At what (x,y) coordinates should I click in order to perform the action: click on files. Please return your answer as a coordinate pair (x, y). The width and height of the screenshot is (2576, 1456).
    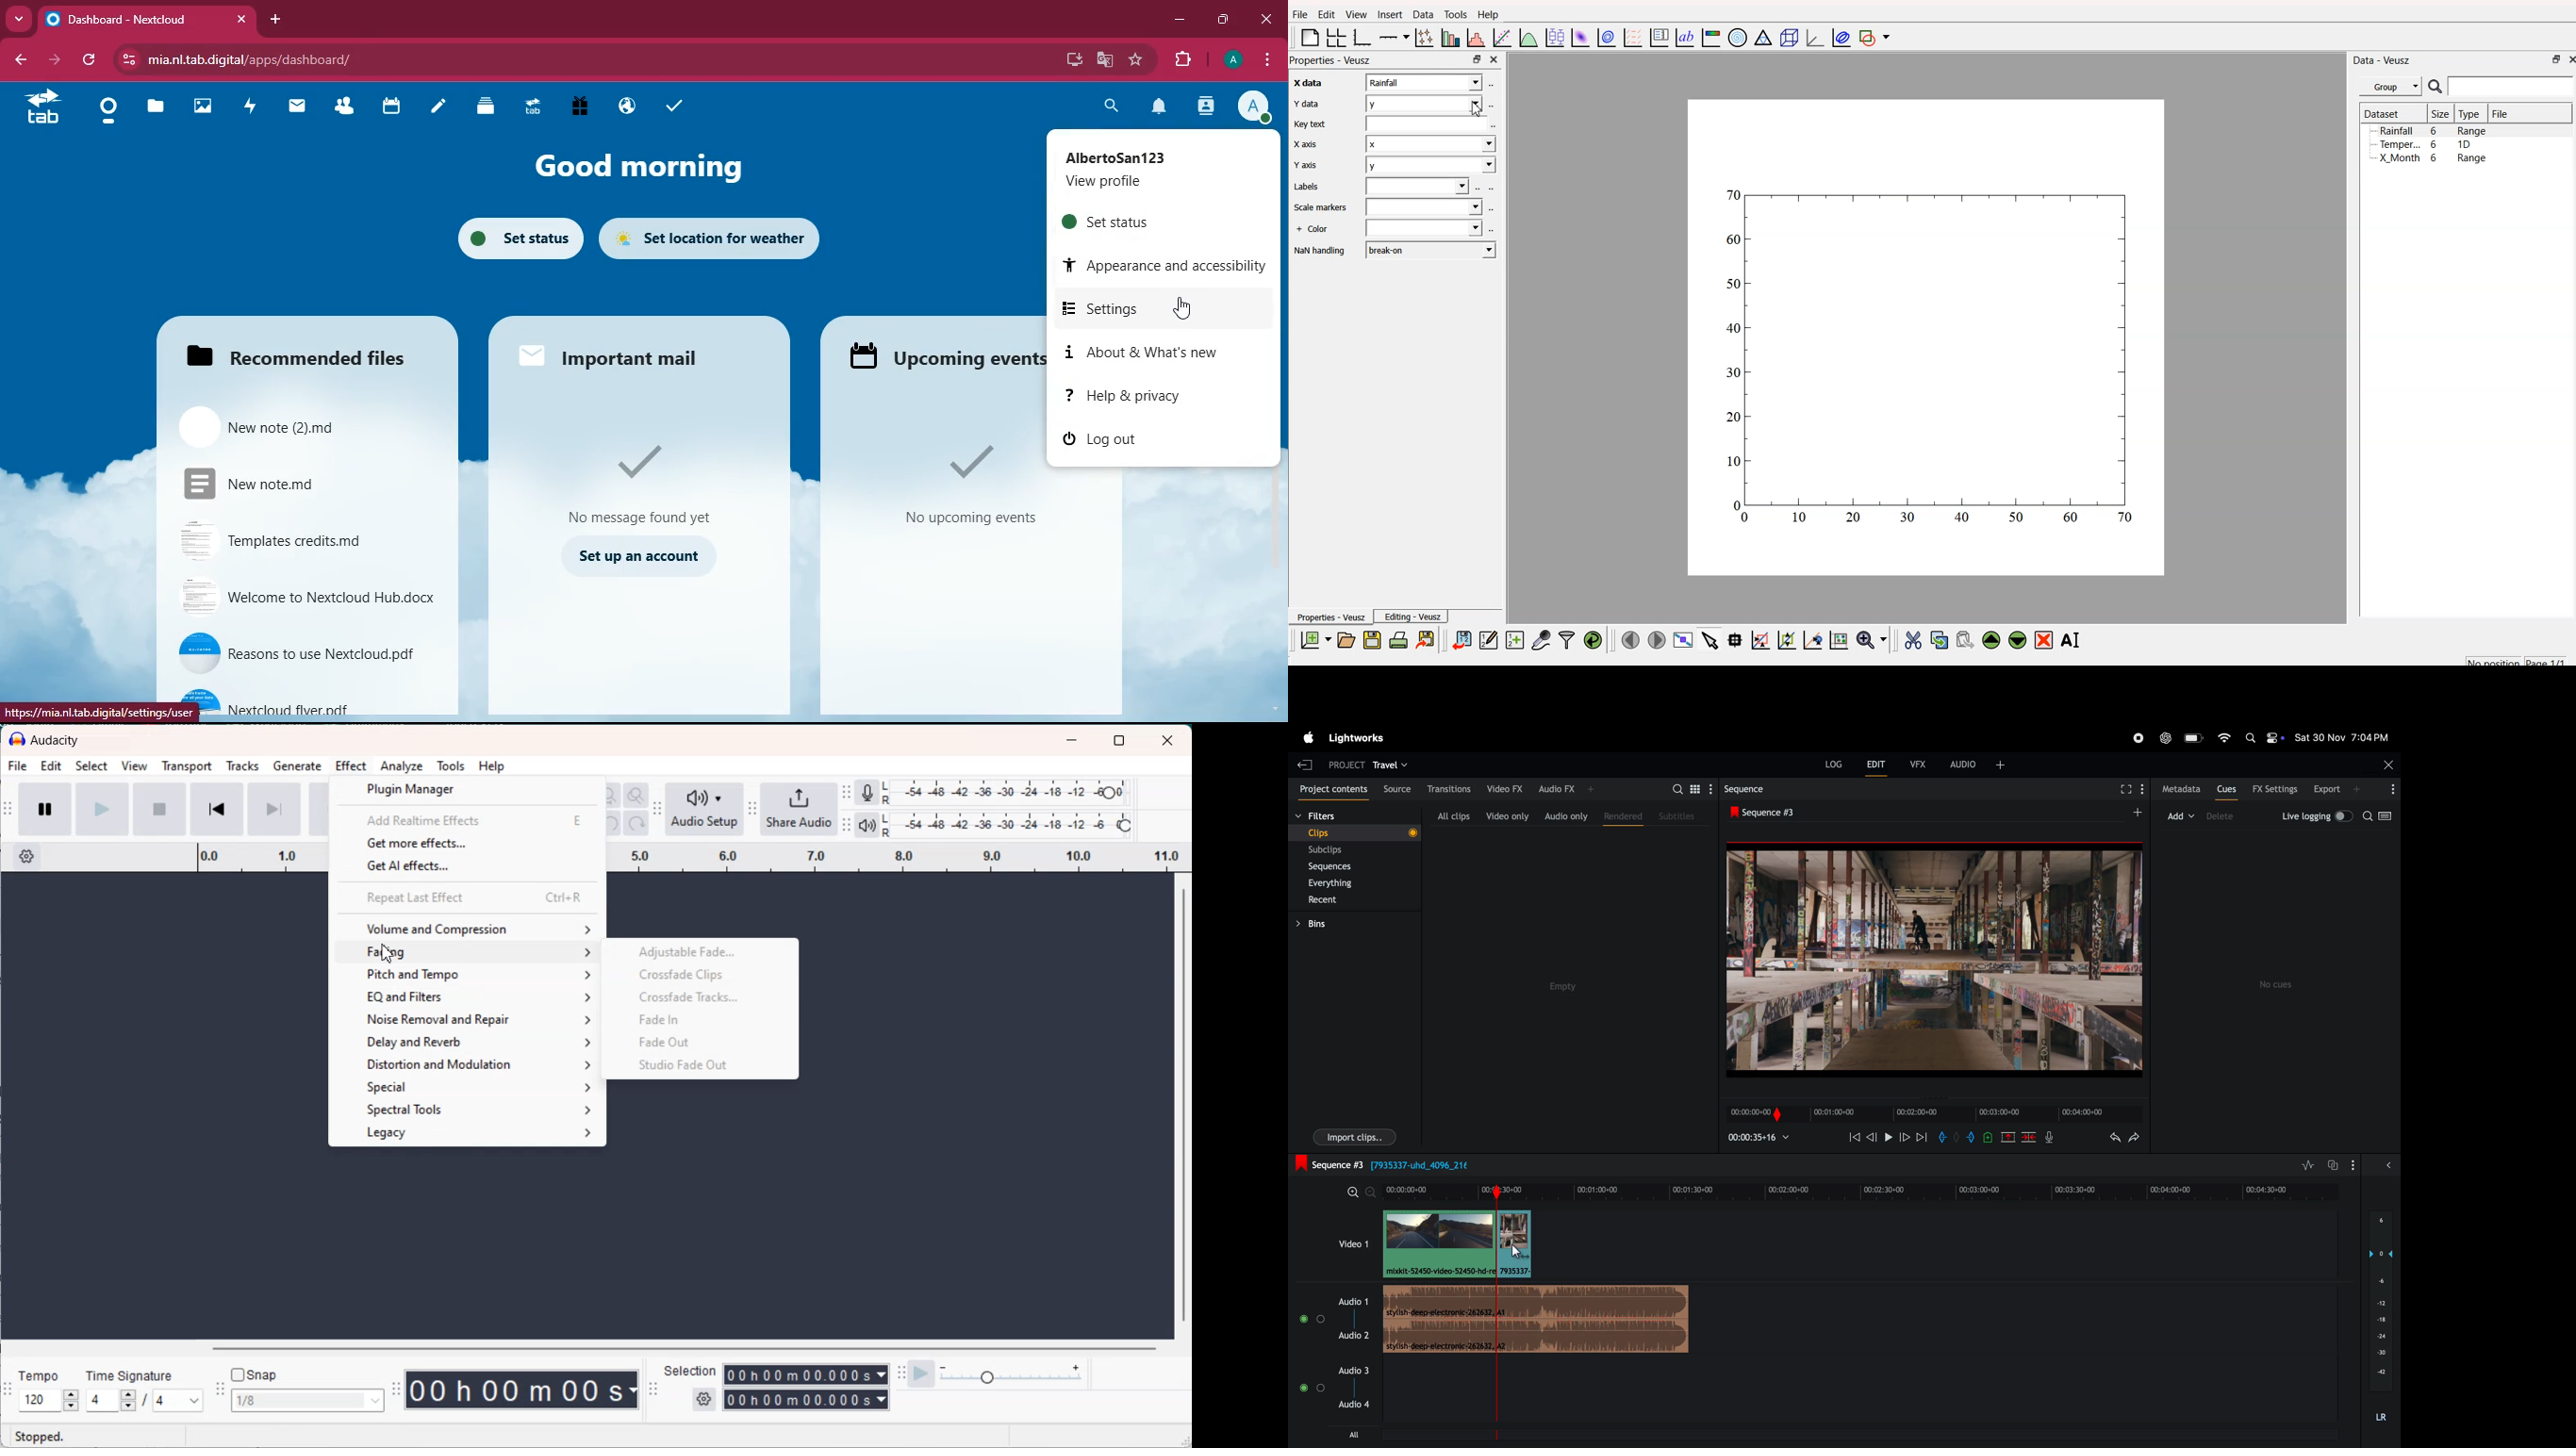
    Looking at the image, I should click on (155, 110).